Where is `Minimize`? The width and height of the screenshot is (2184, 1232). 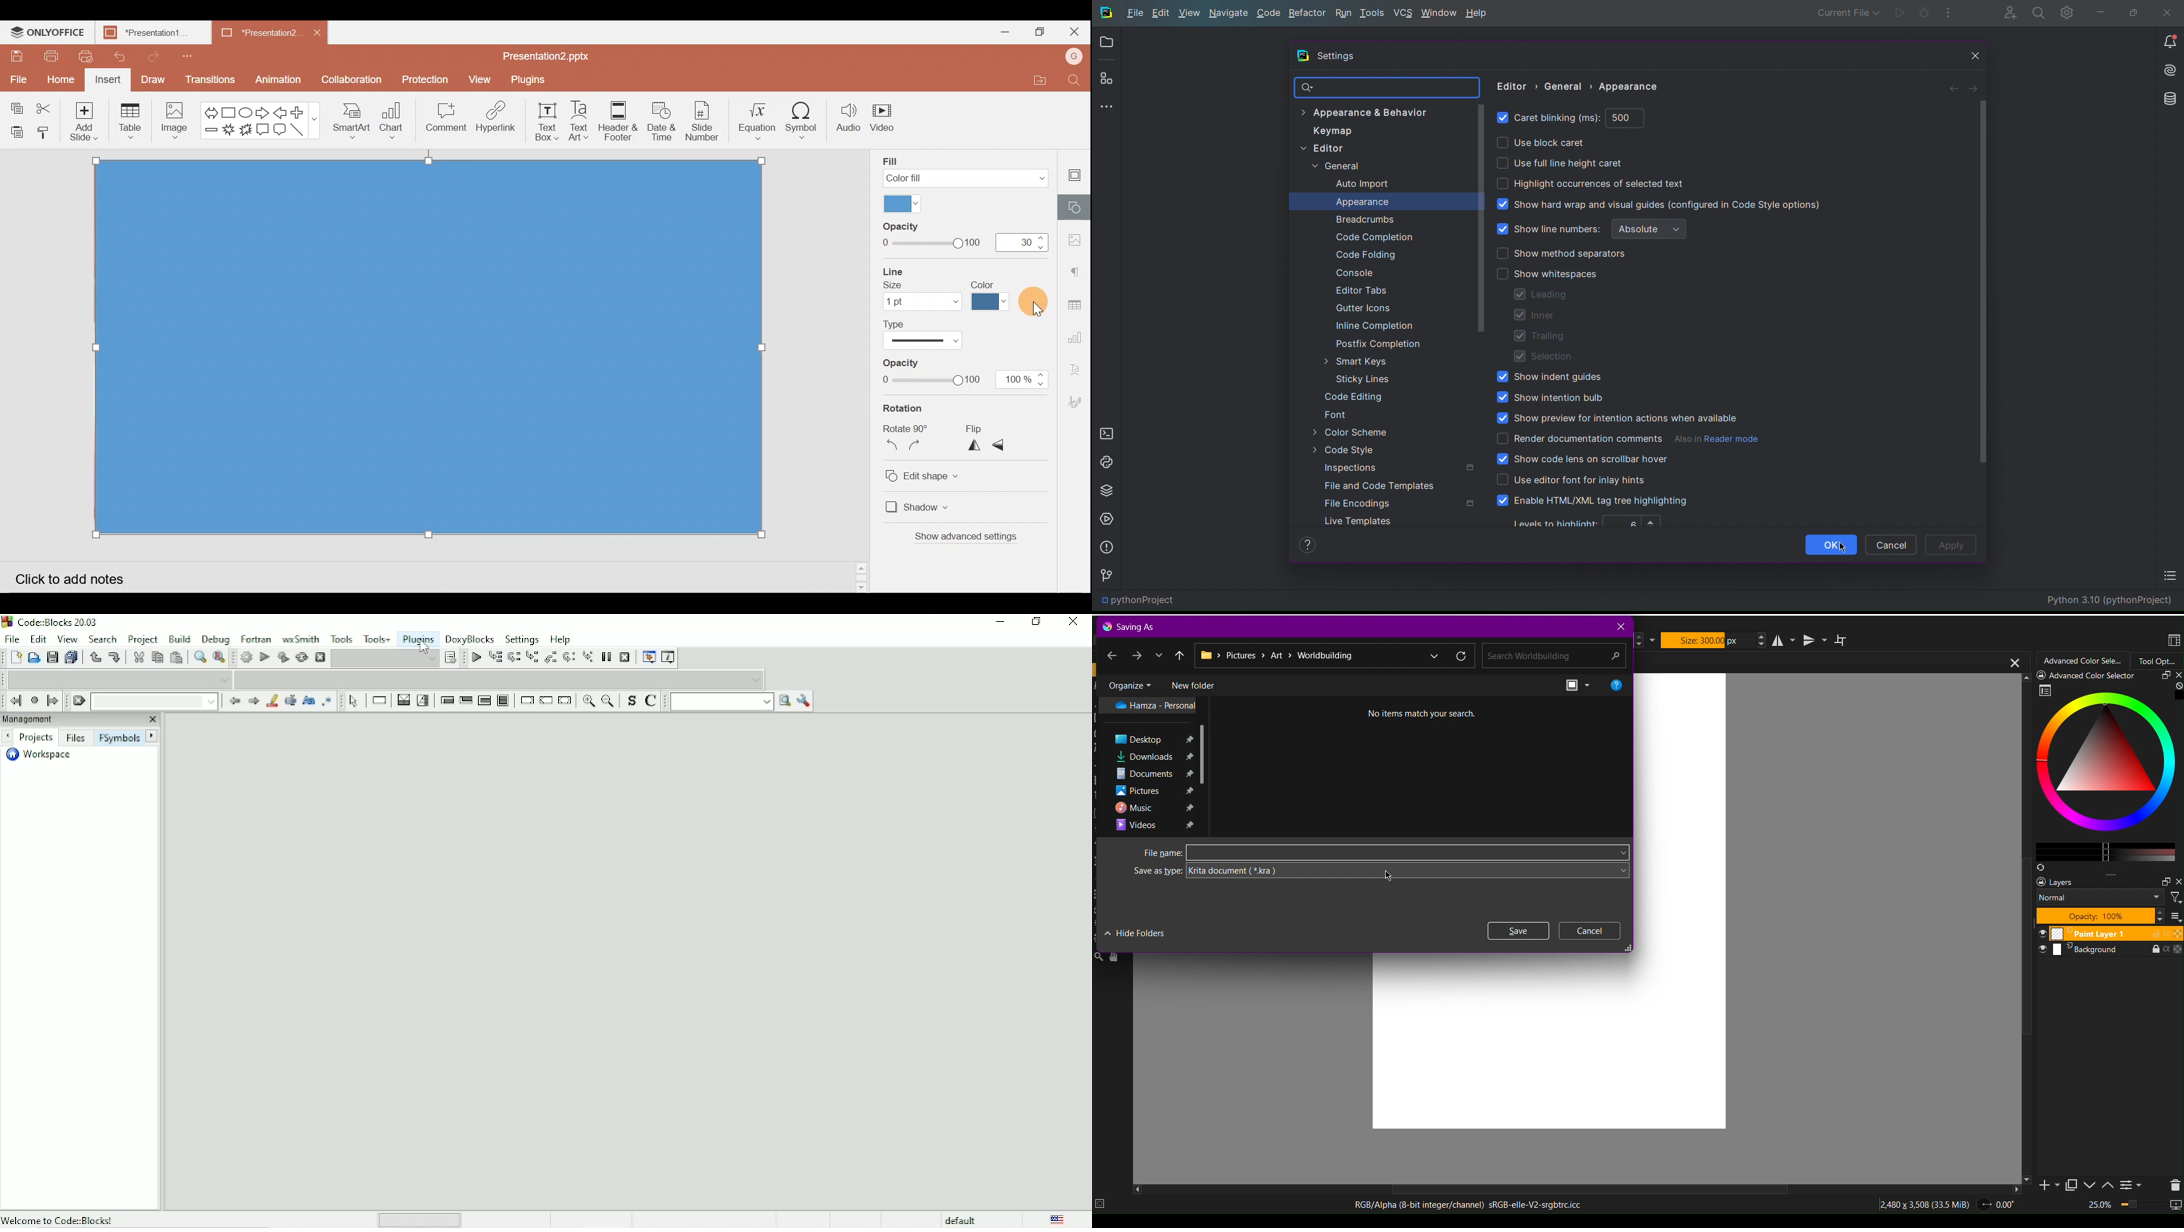 Minimize is located at coordinates (2099, 12).